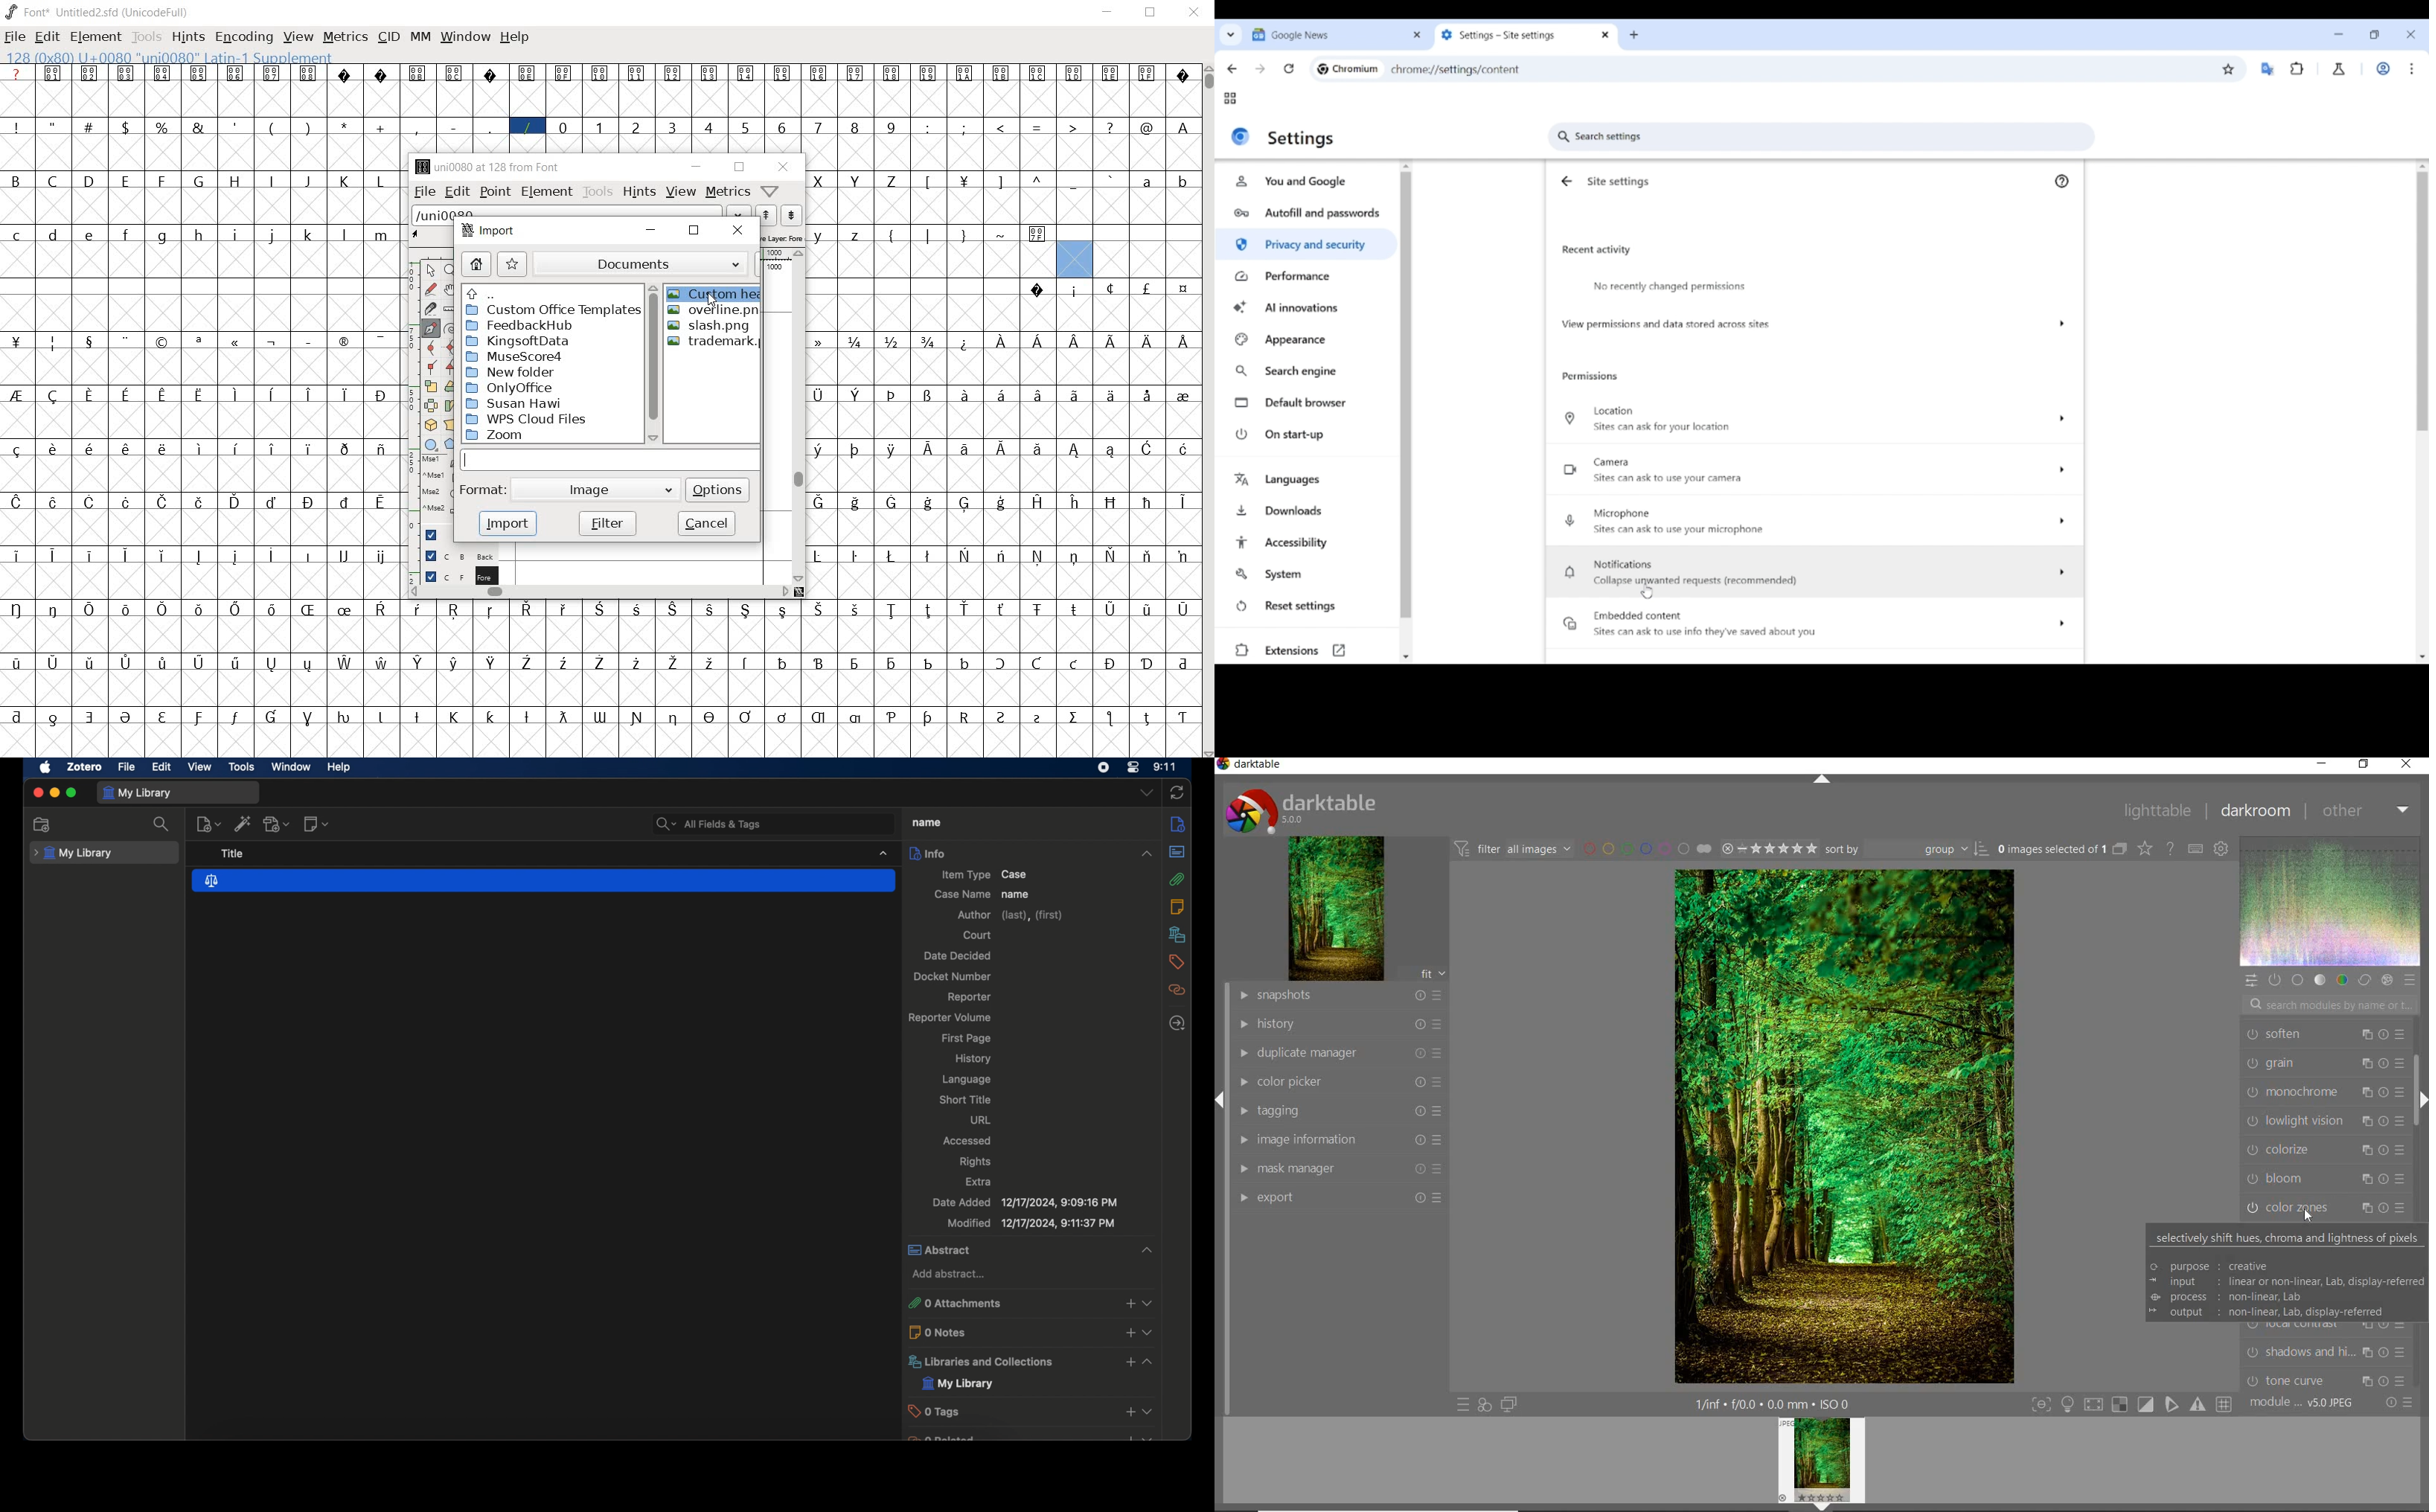  I want to click on glyph, so click(344, 449).